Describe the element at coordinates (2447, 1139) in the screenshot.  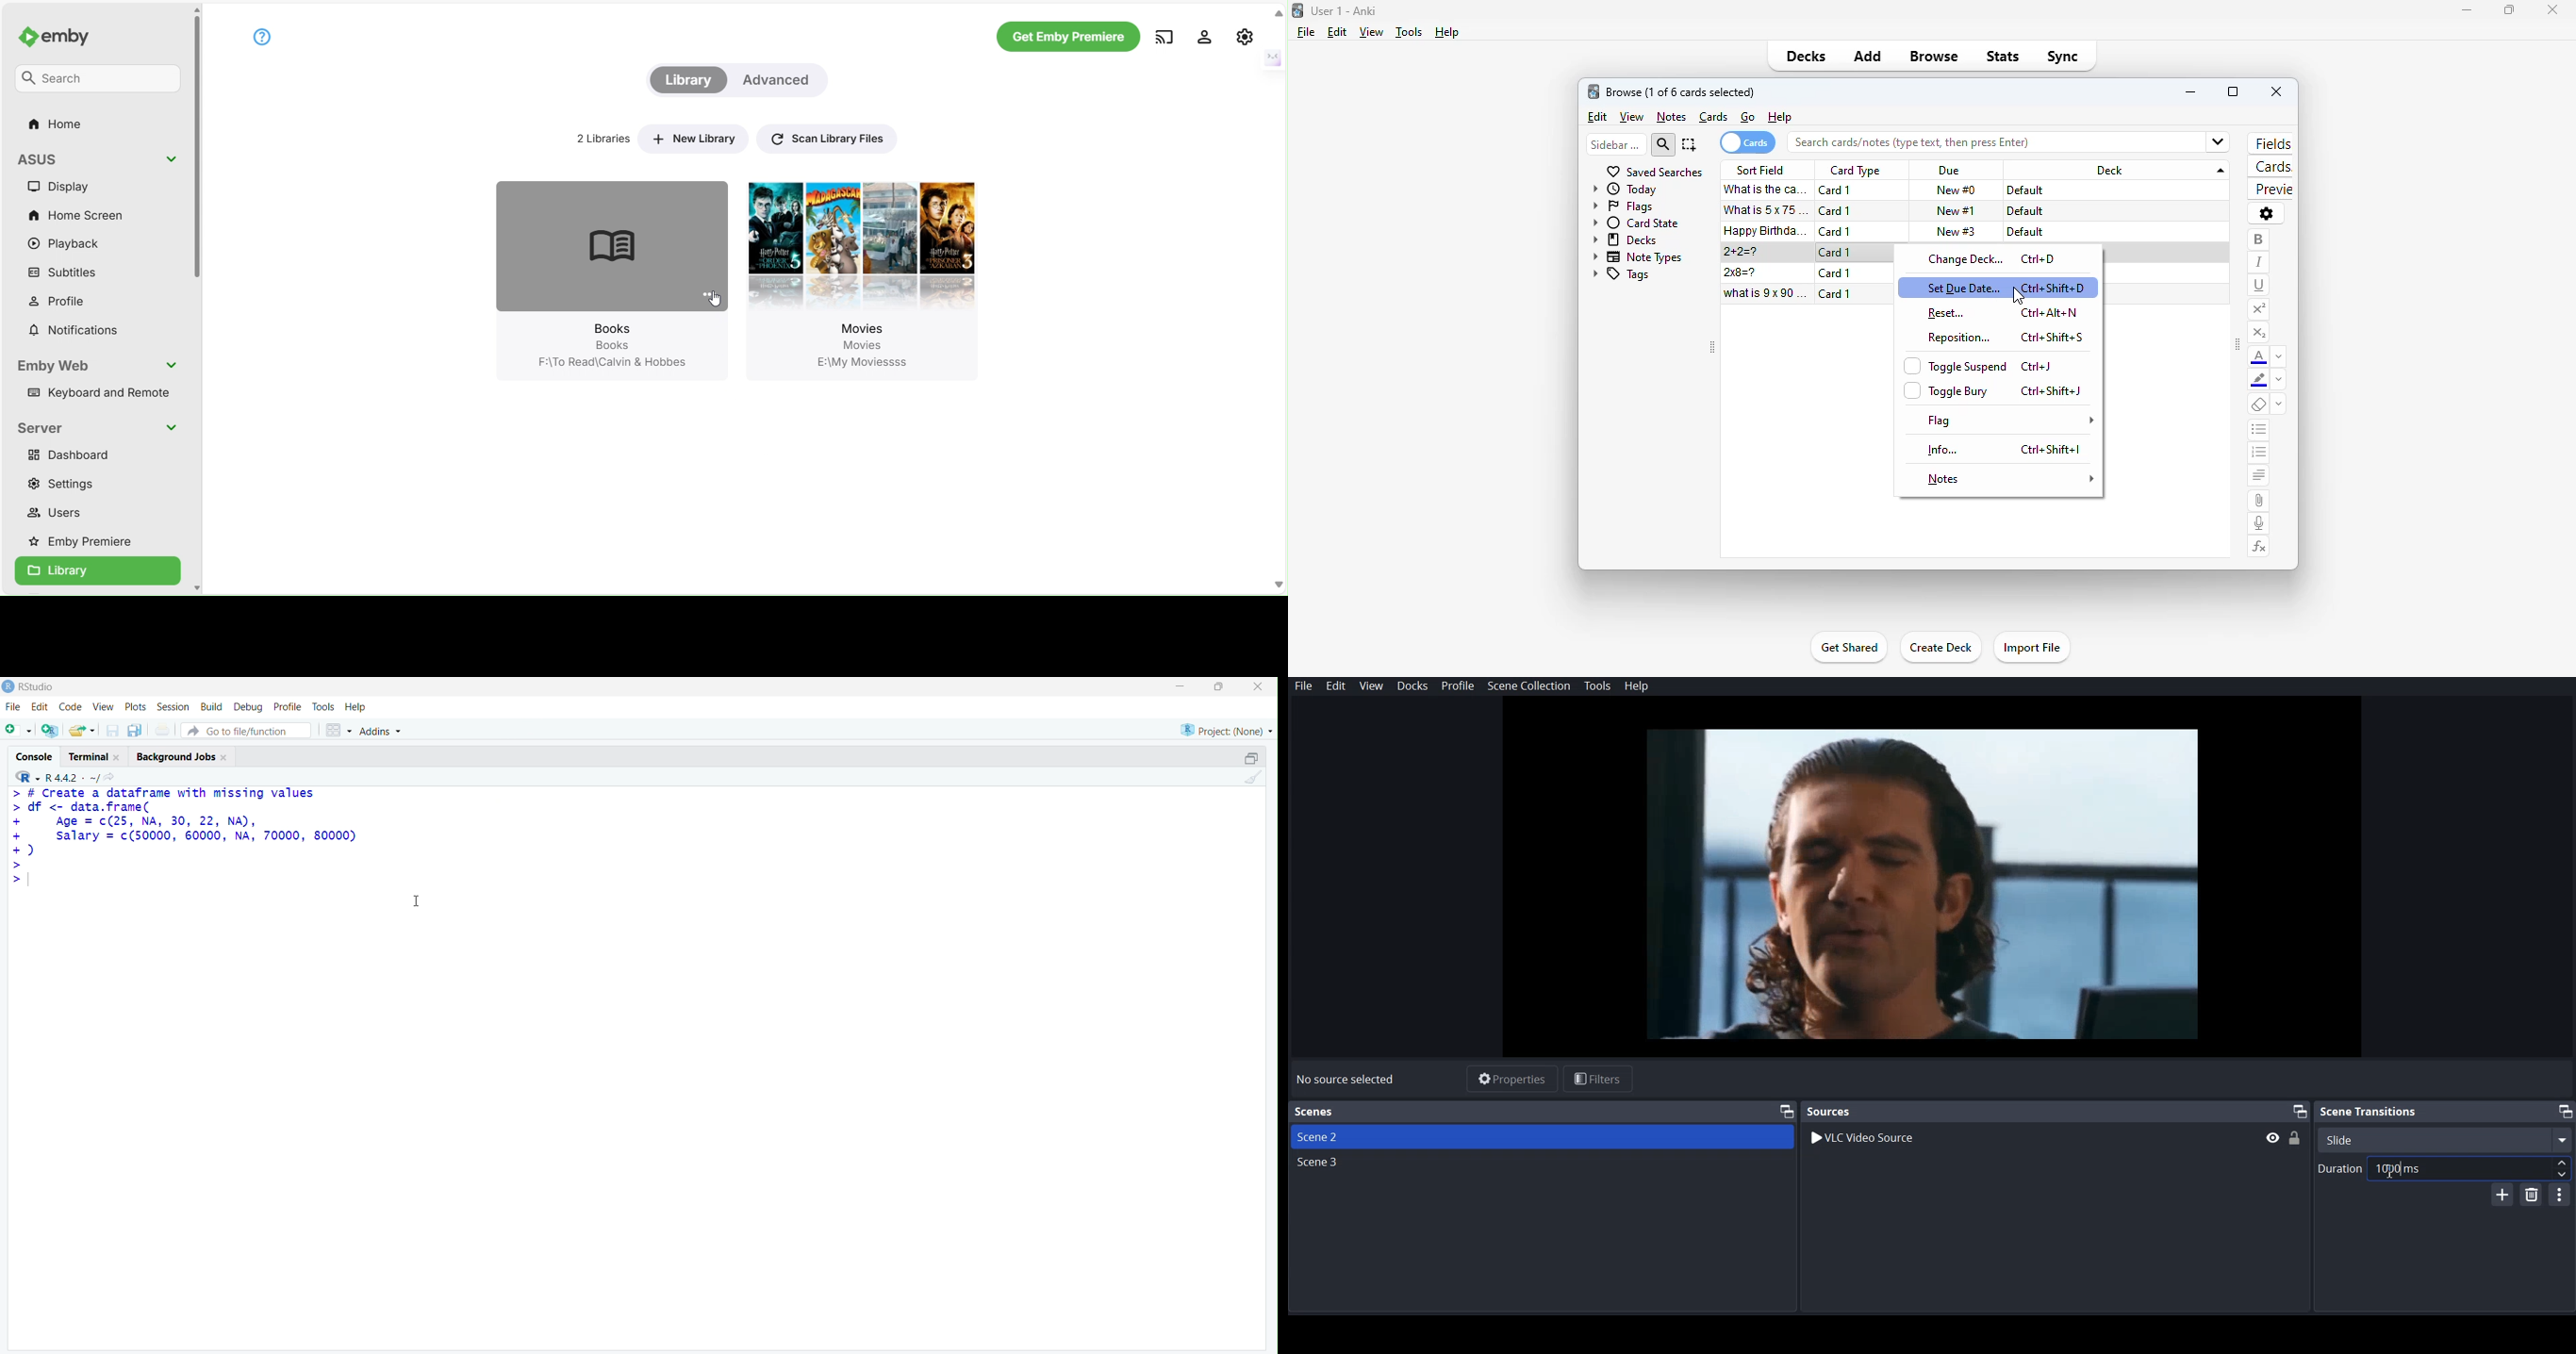
I see `Select Scene Transition` at that location.